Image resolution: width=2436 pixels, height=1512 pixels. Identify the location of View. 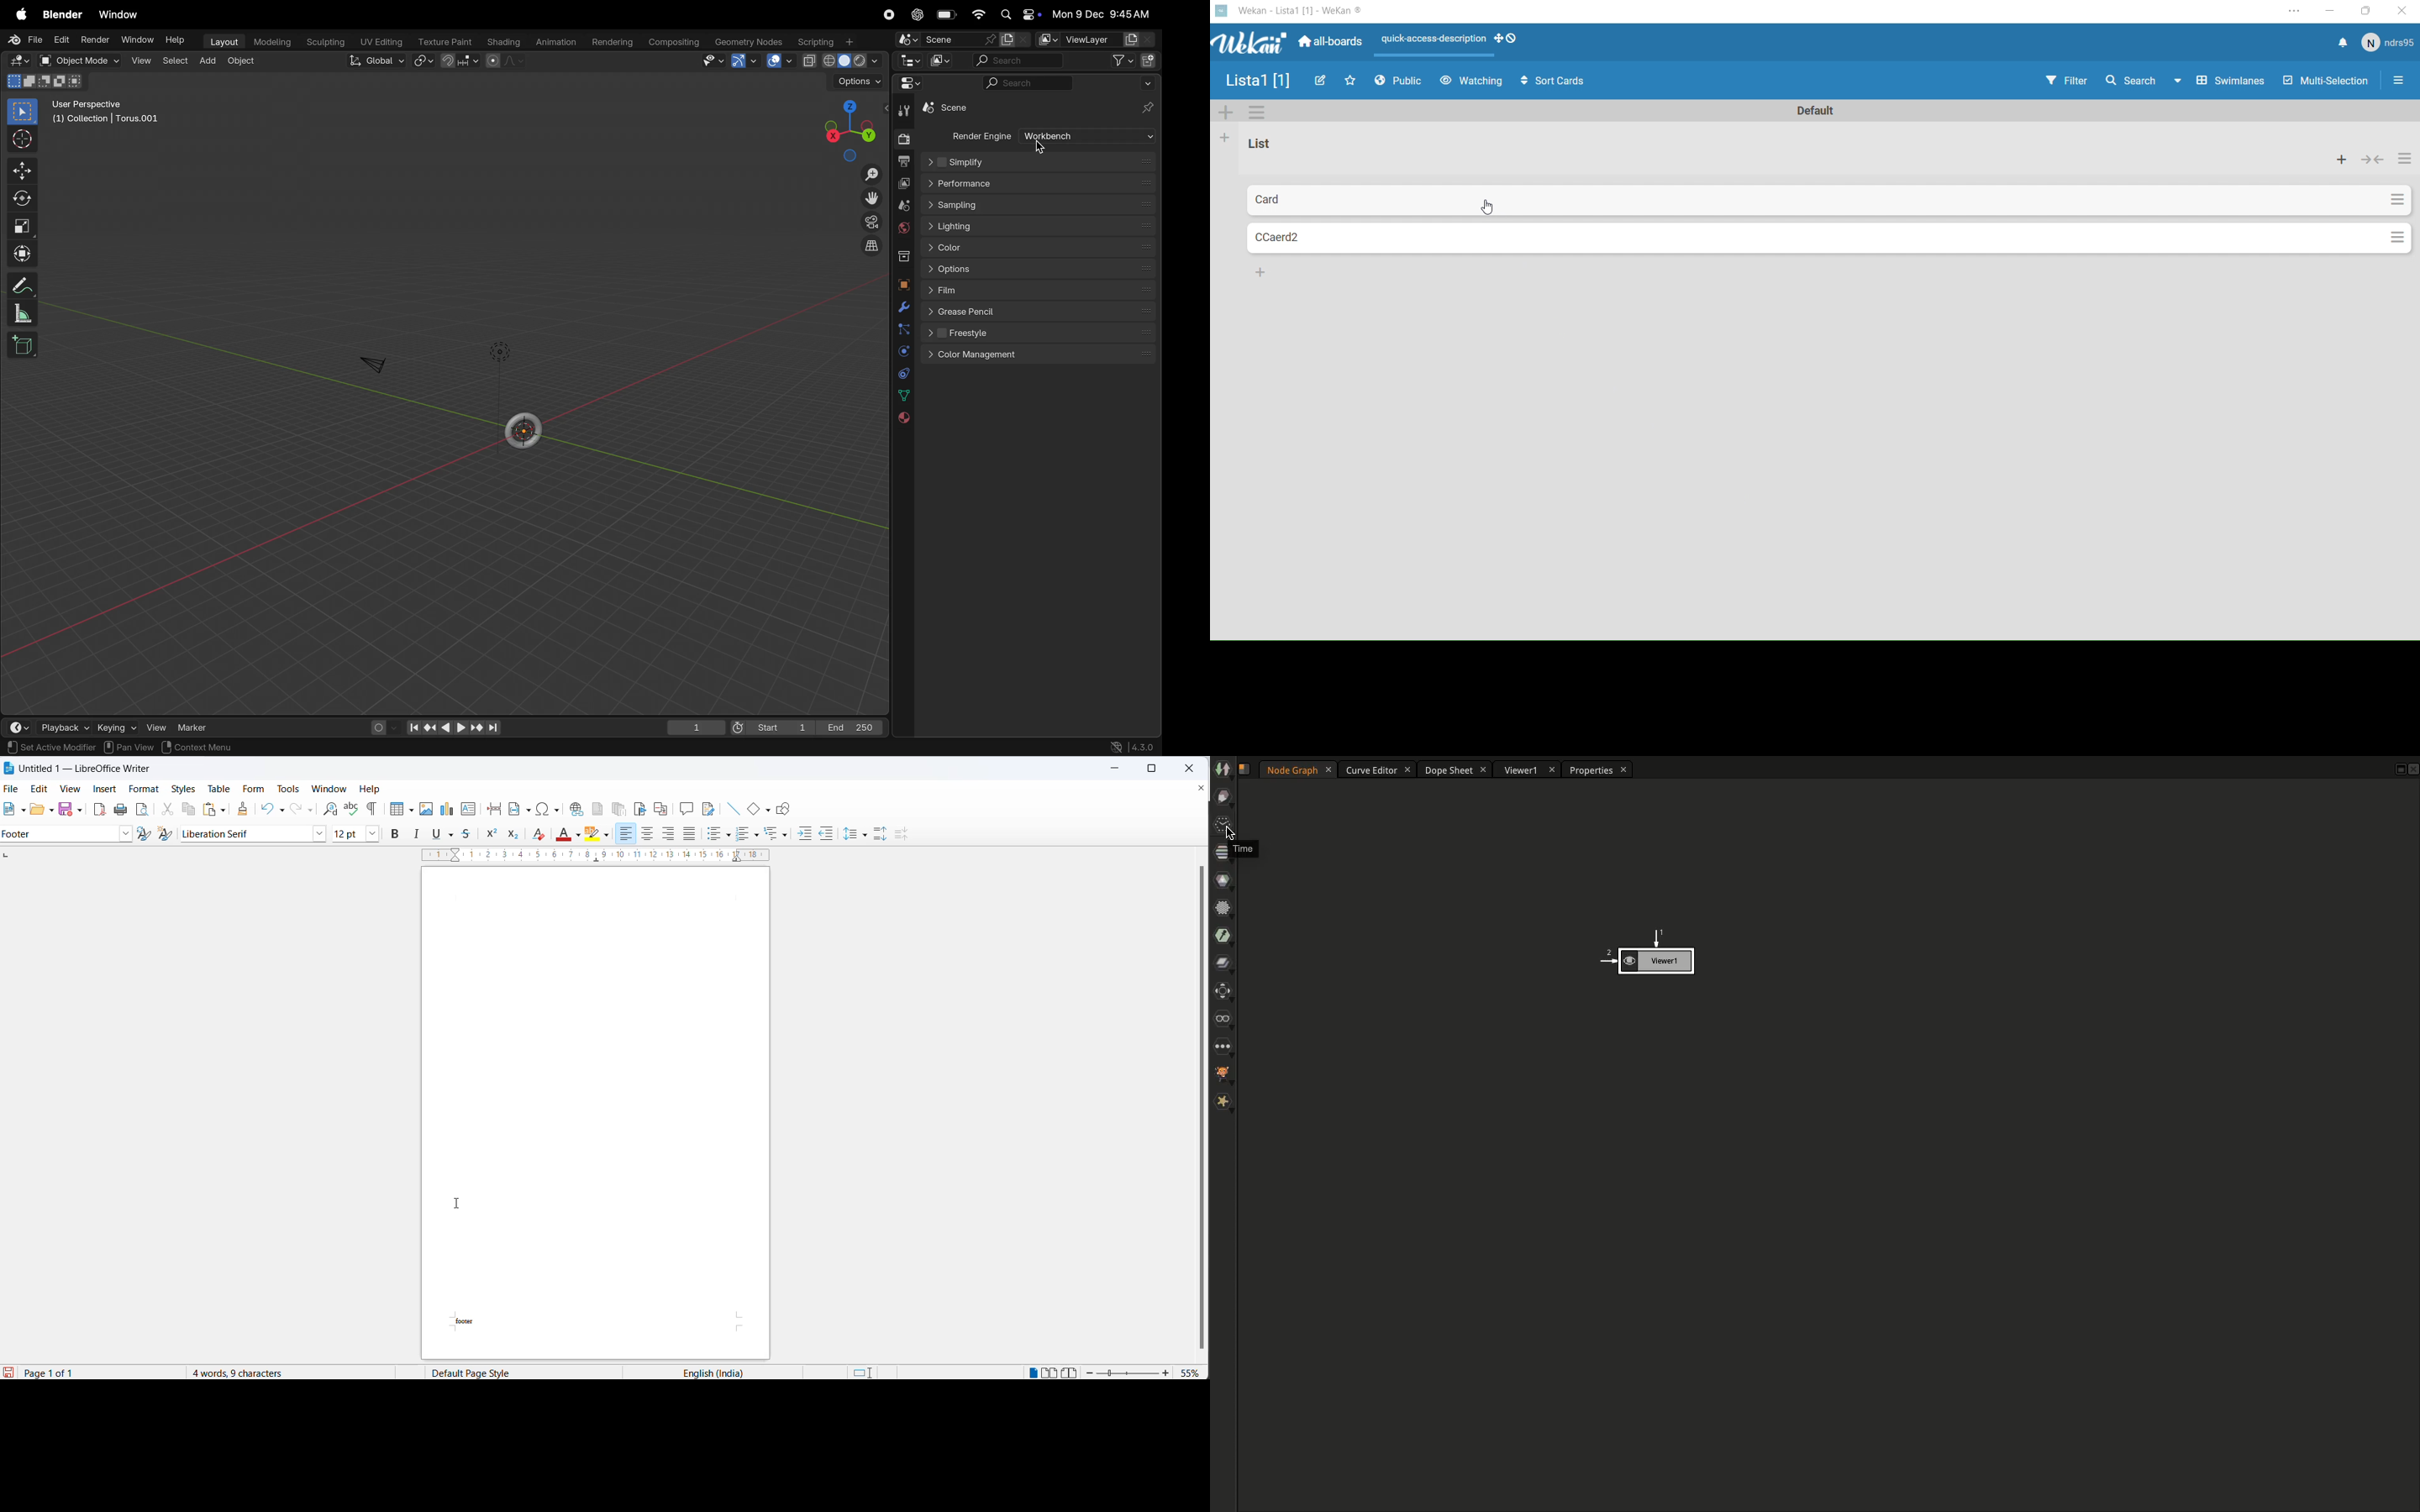
(159, 726).